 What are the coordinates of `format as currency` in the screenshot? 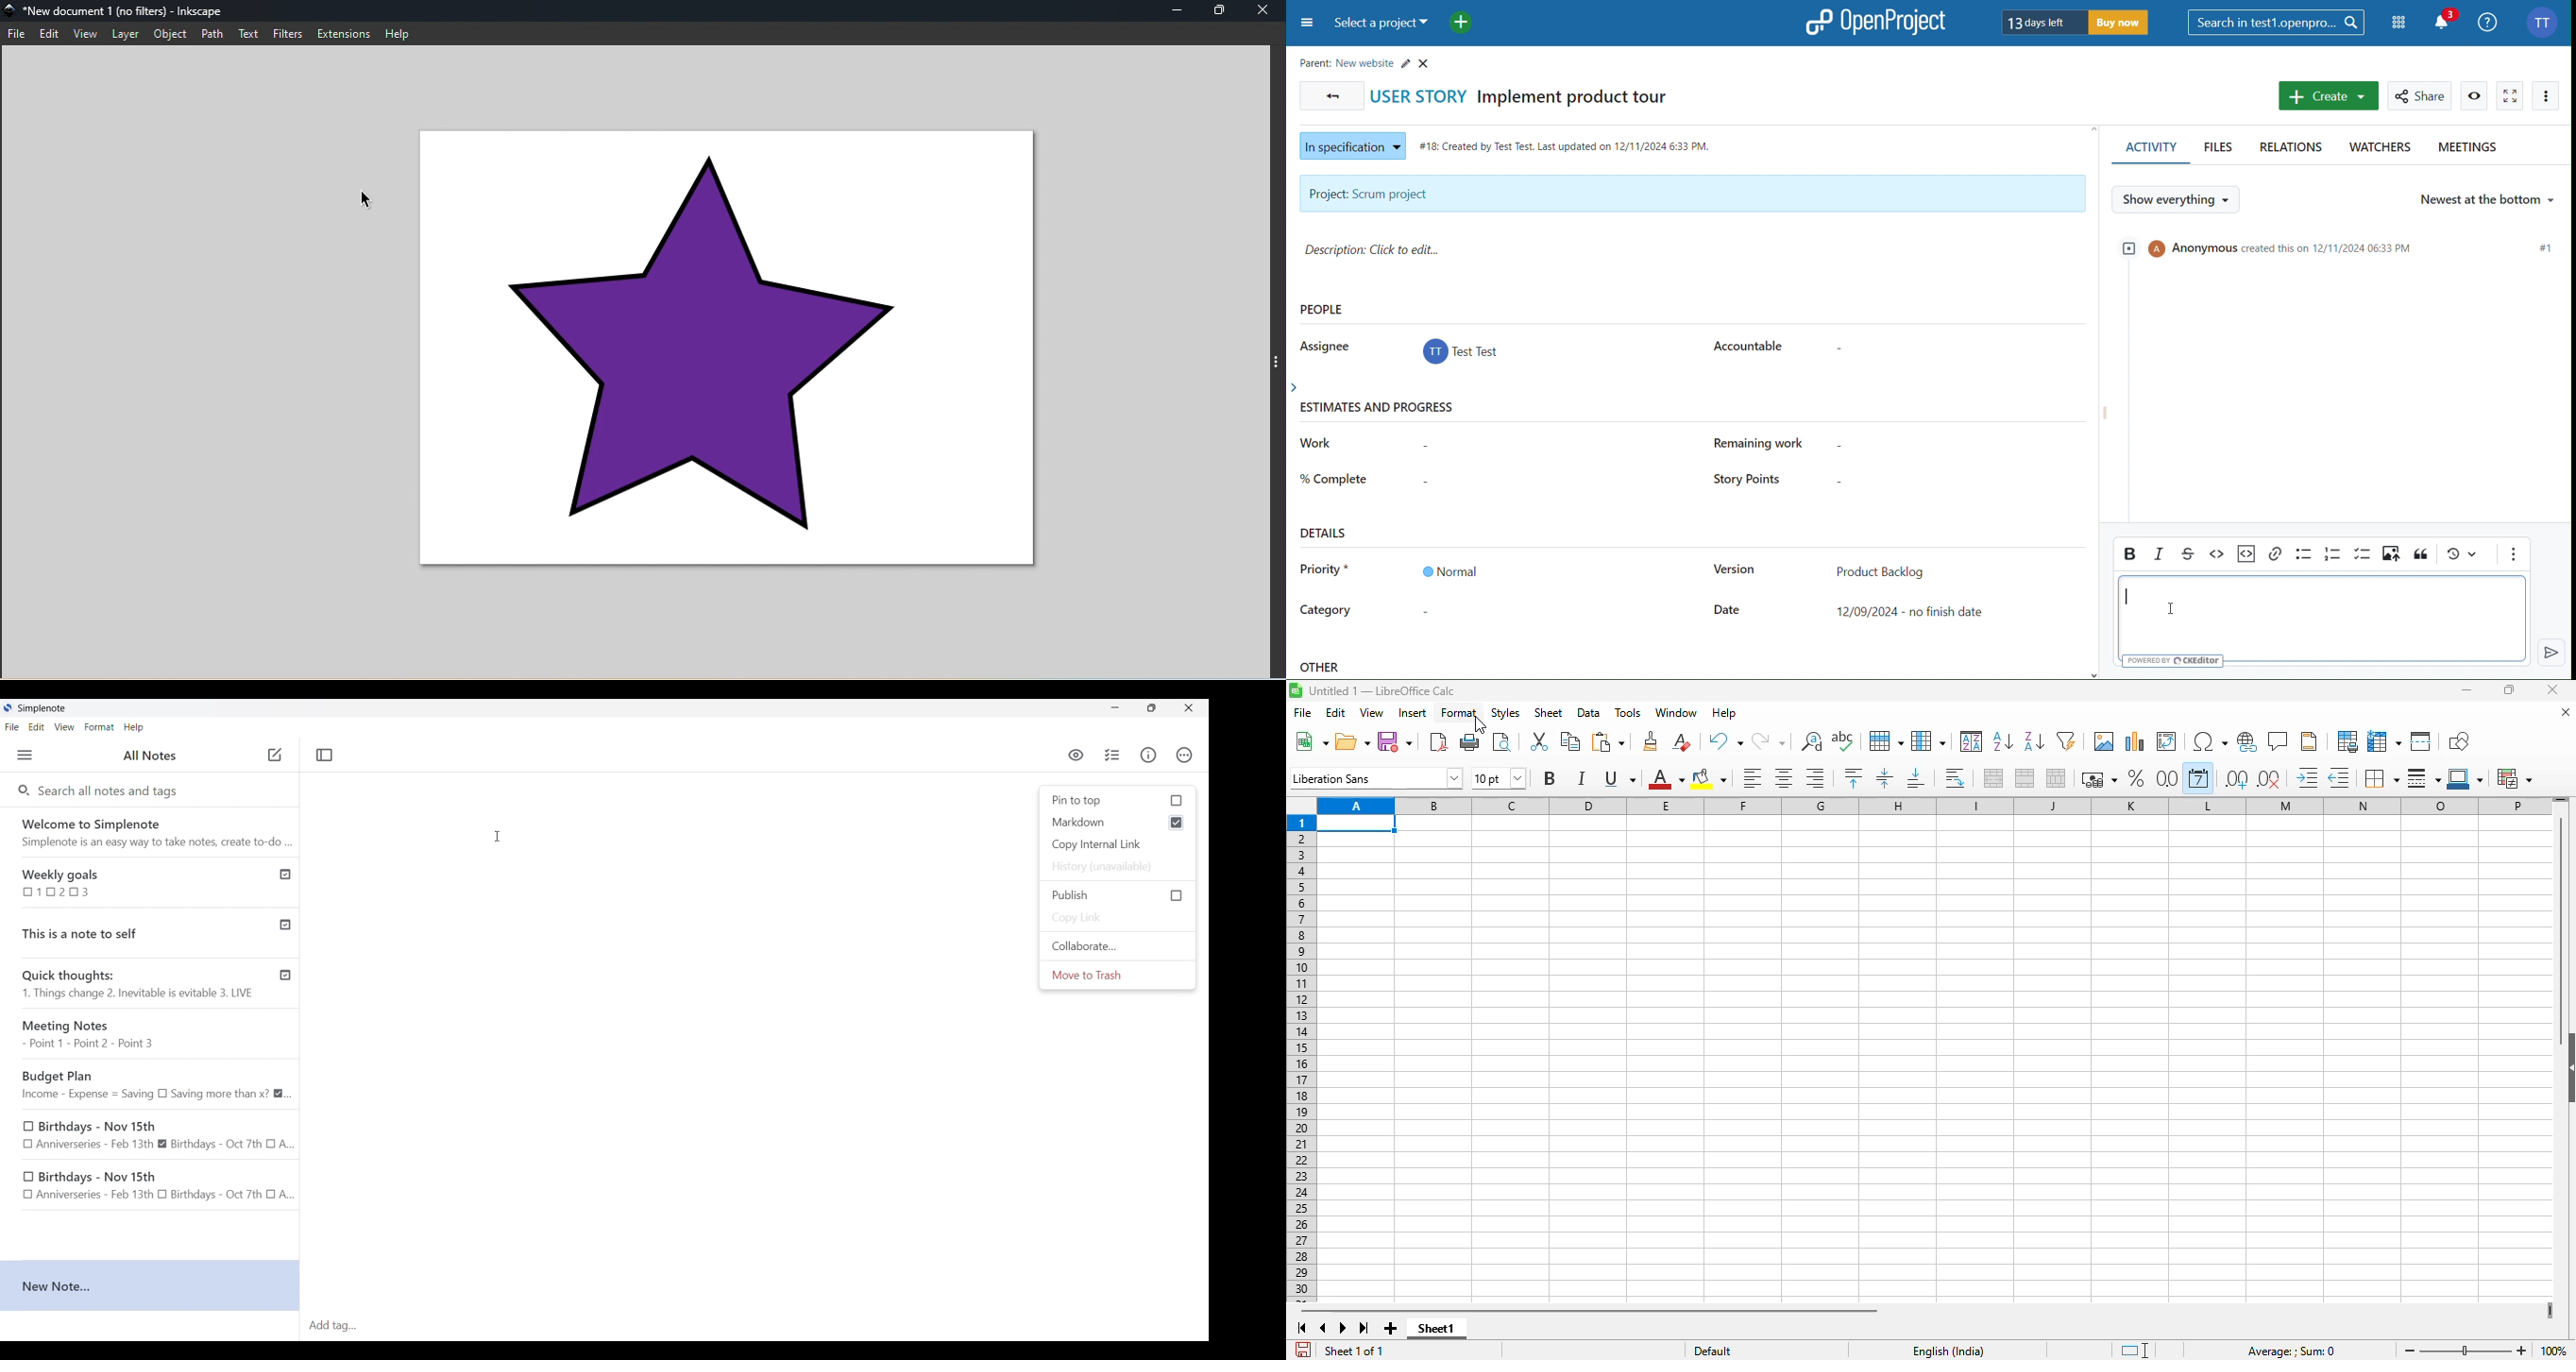 It's located at (2098, 779).